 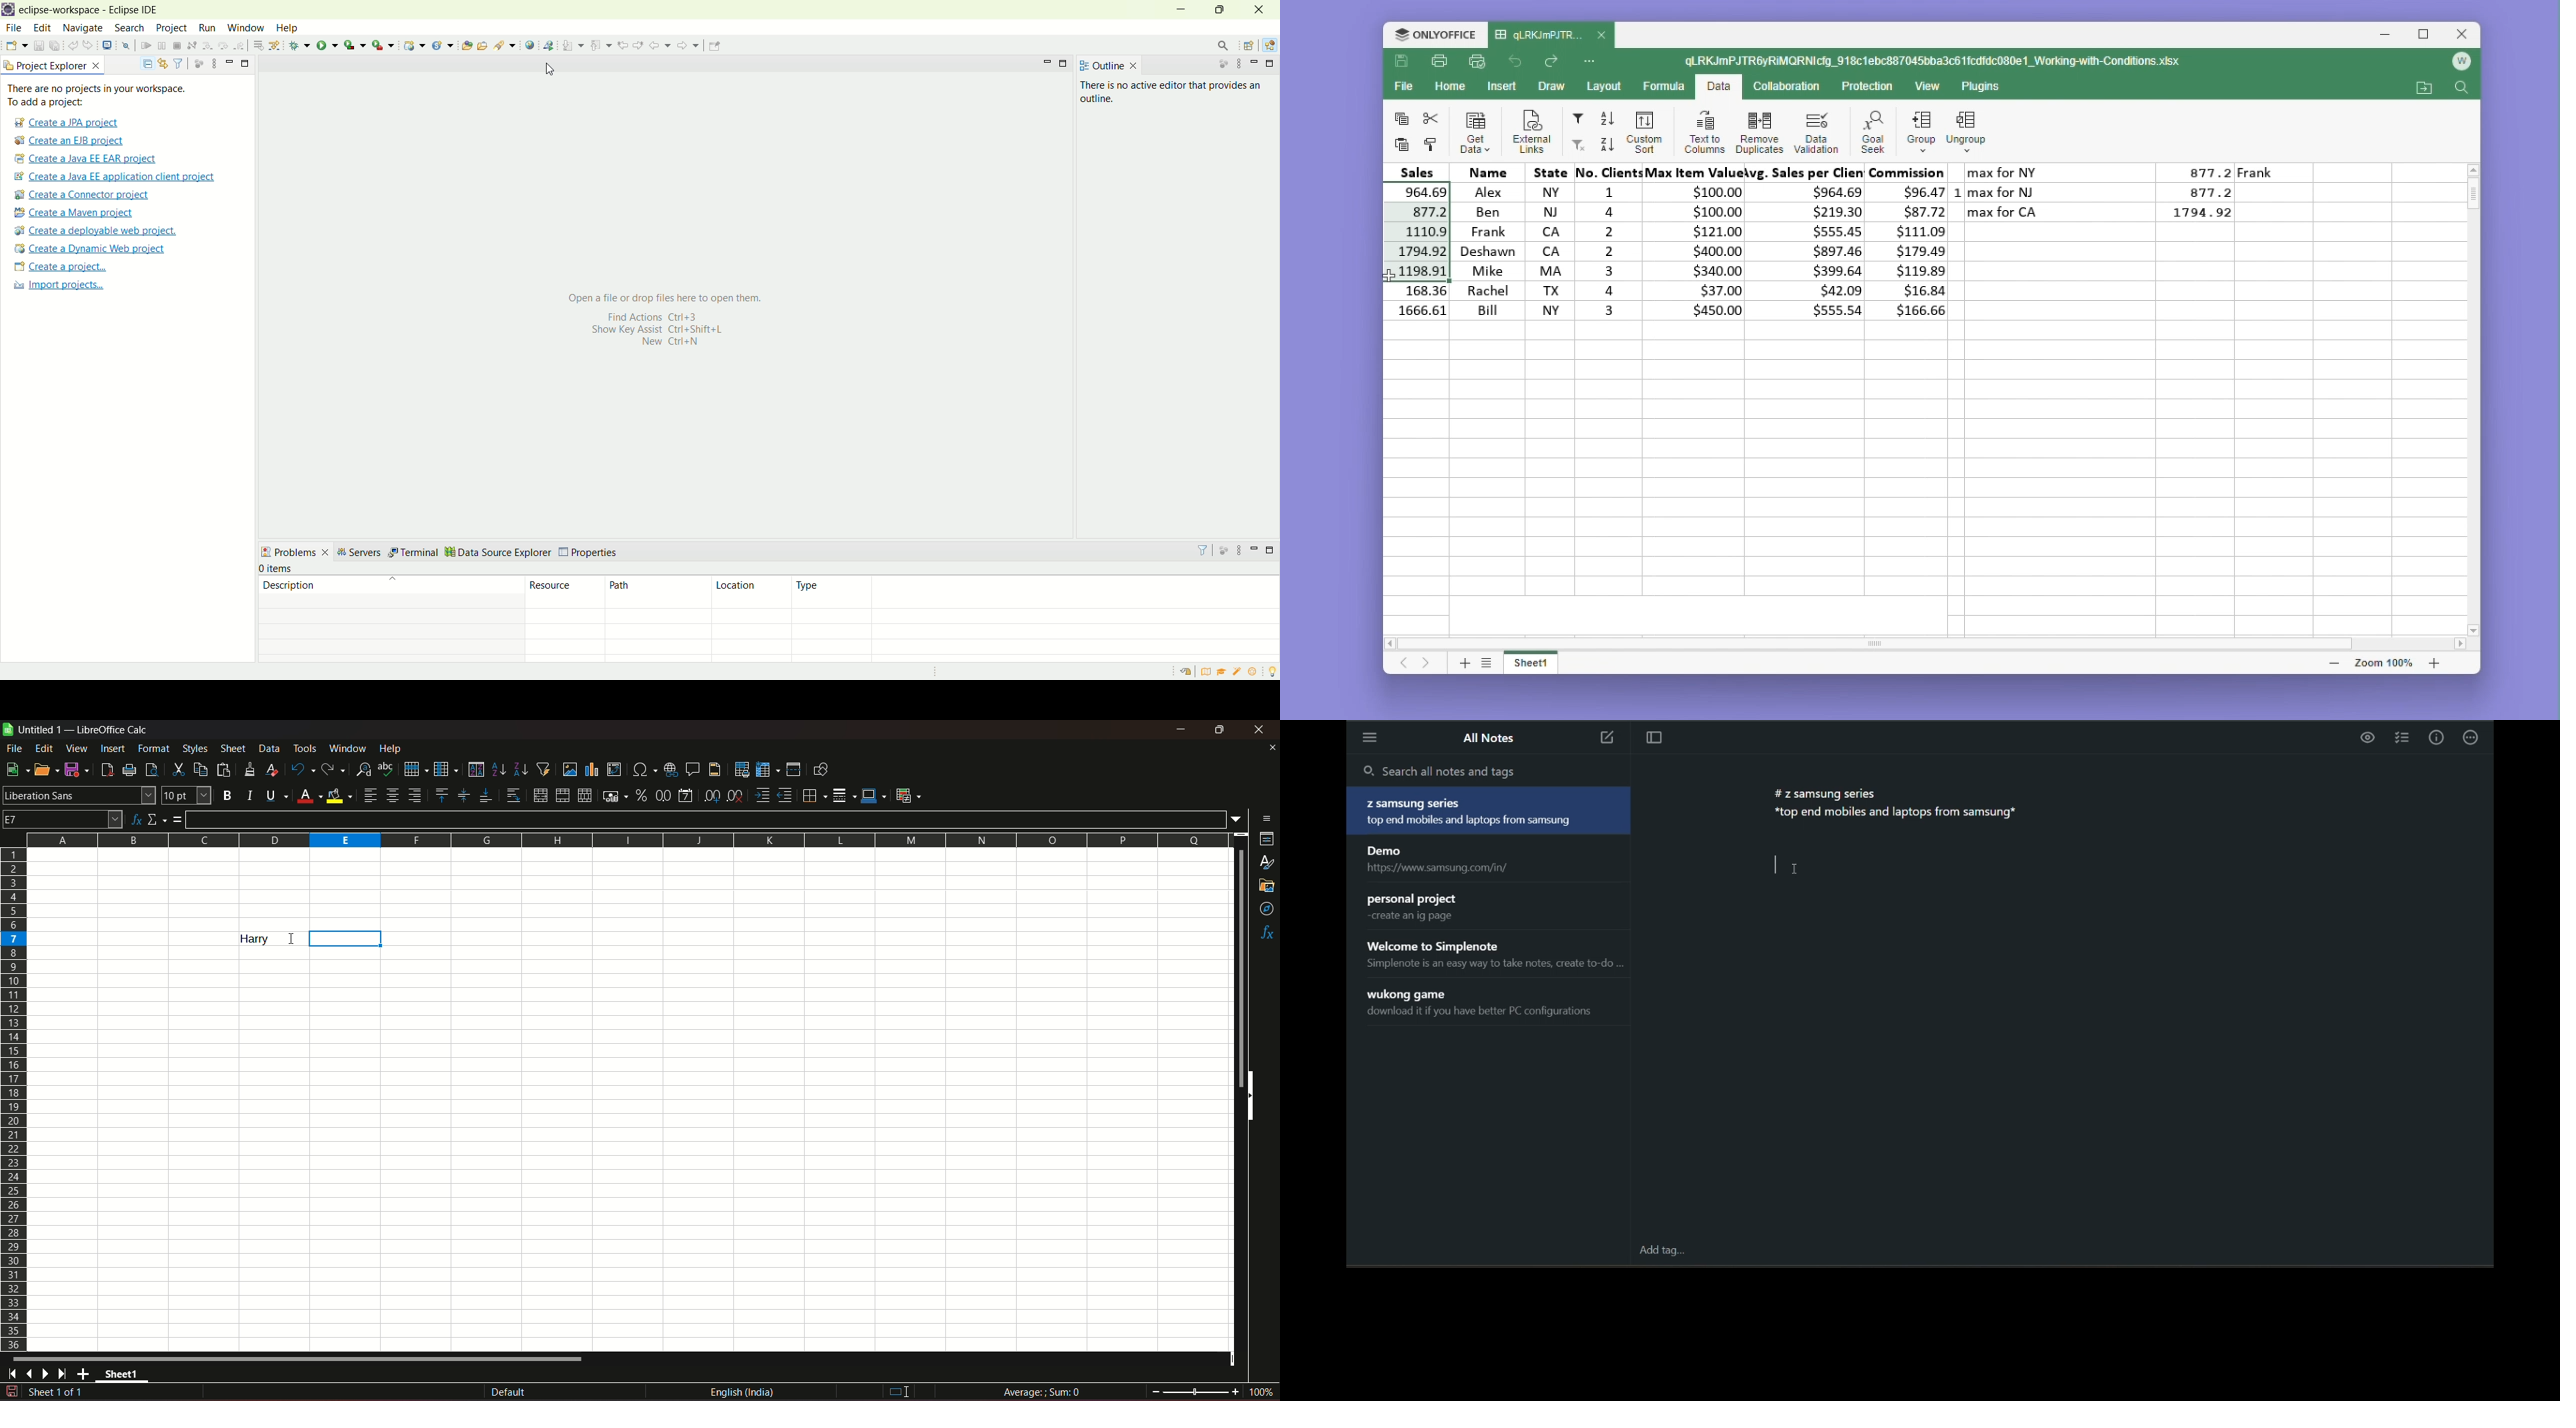 What do you see at coordinates (591, 770) in the screenshot?
I see `insert chart` at bounding box center [591, 770].